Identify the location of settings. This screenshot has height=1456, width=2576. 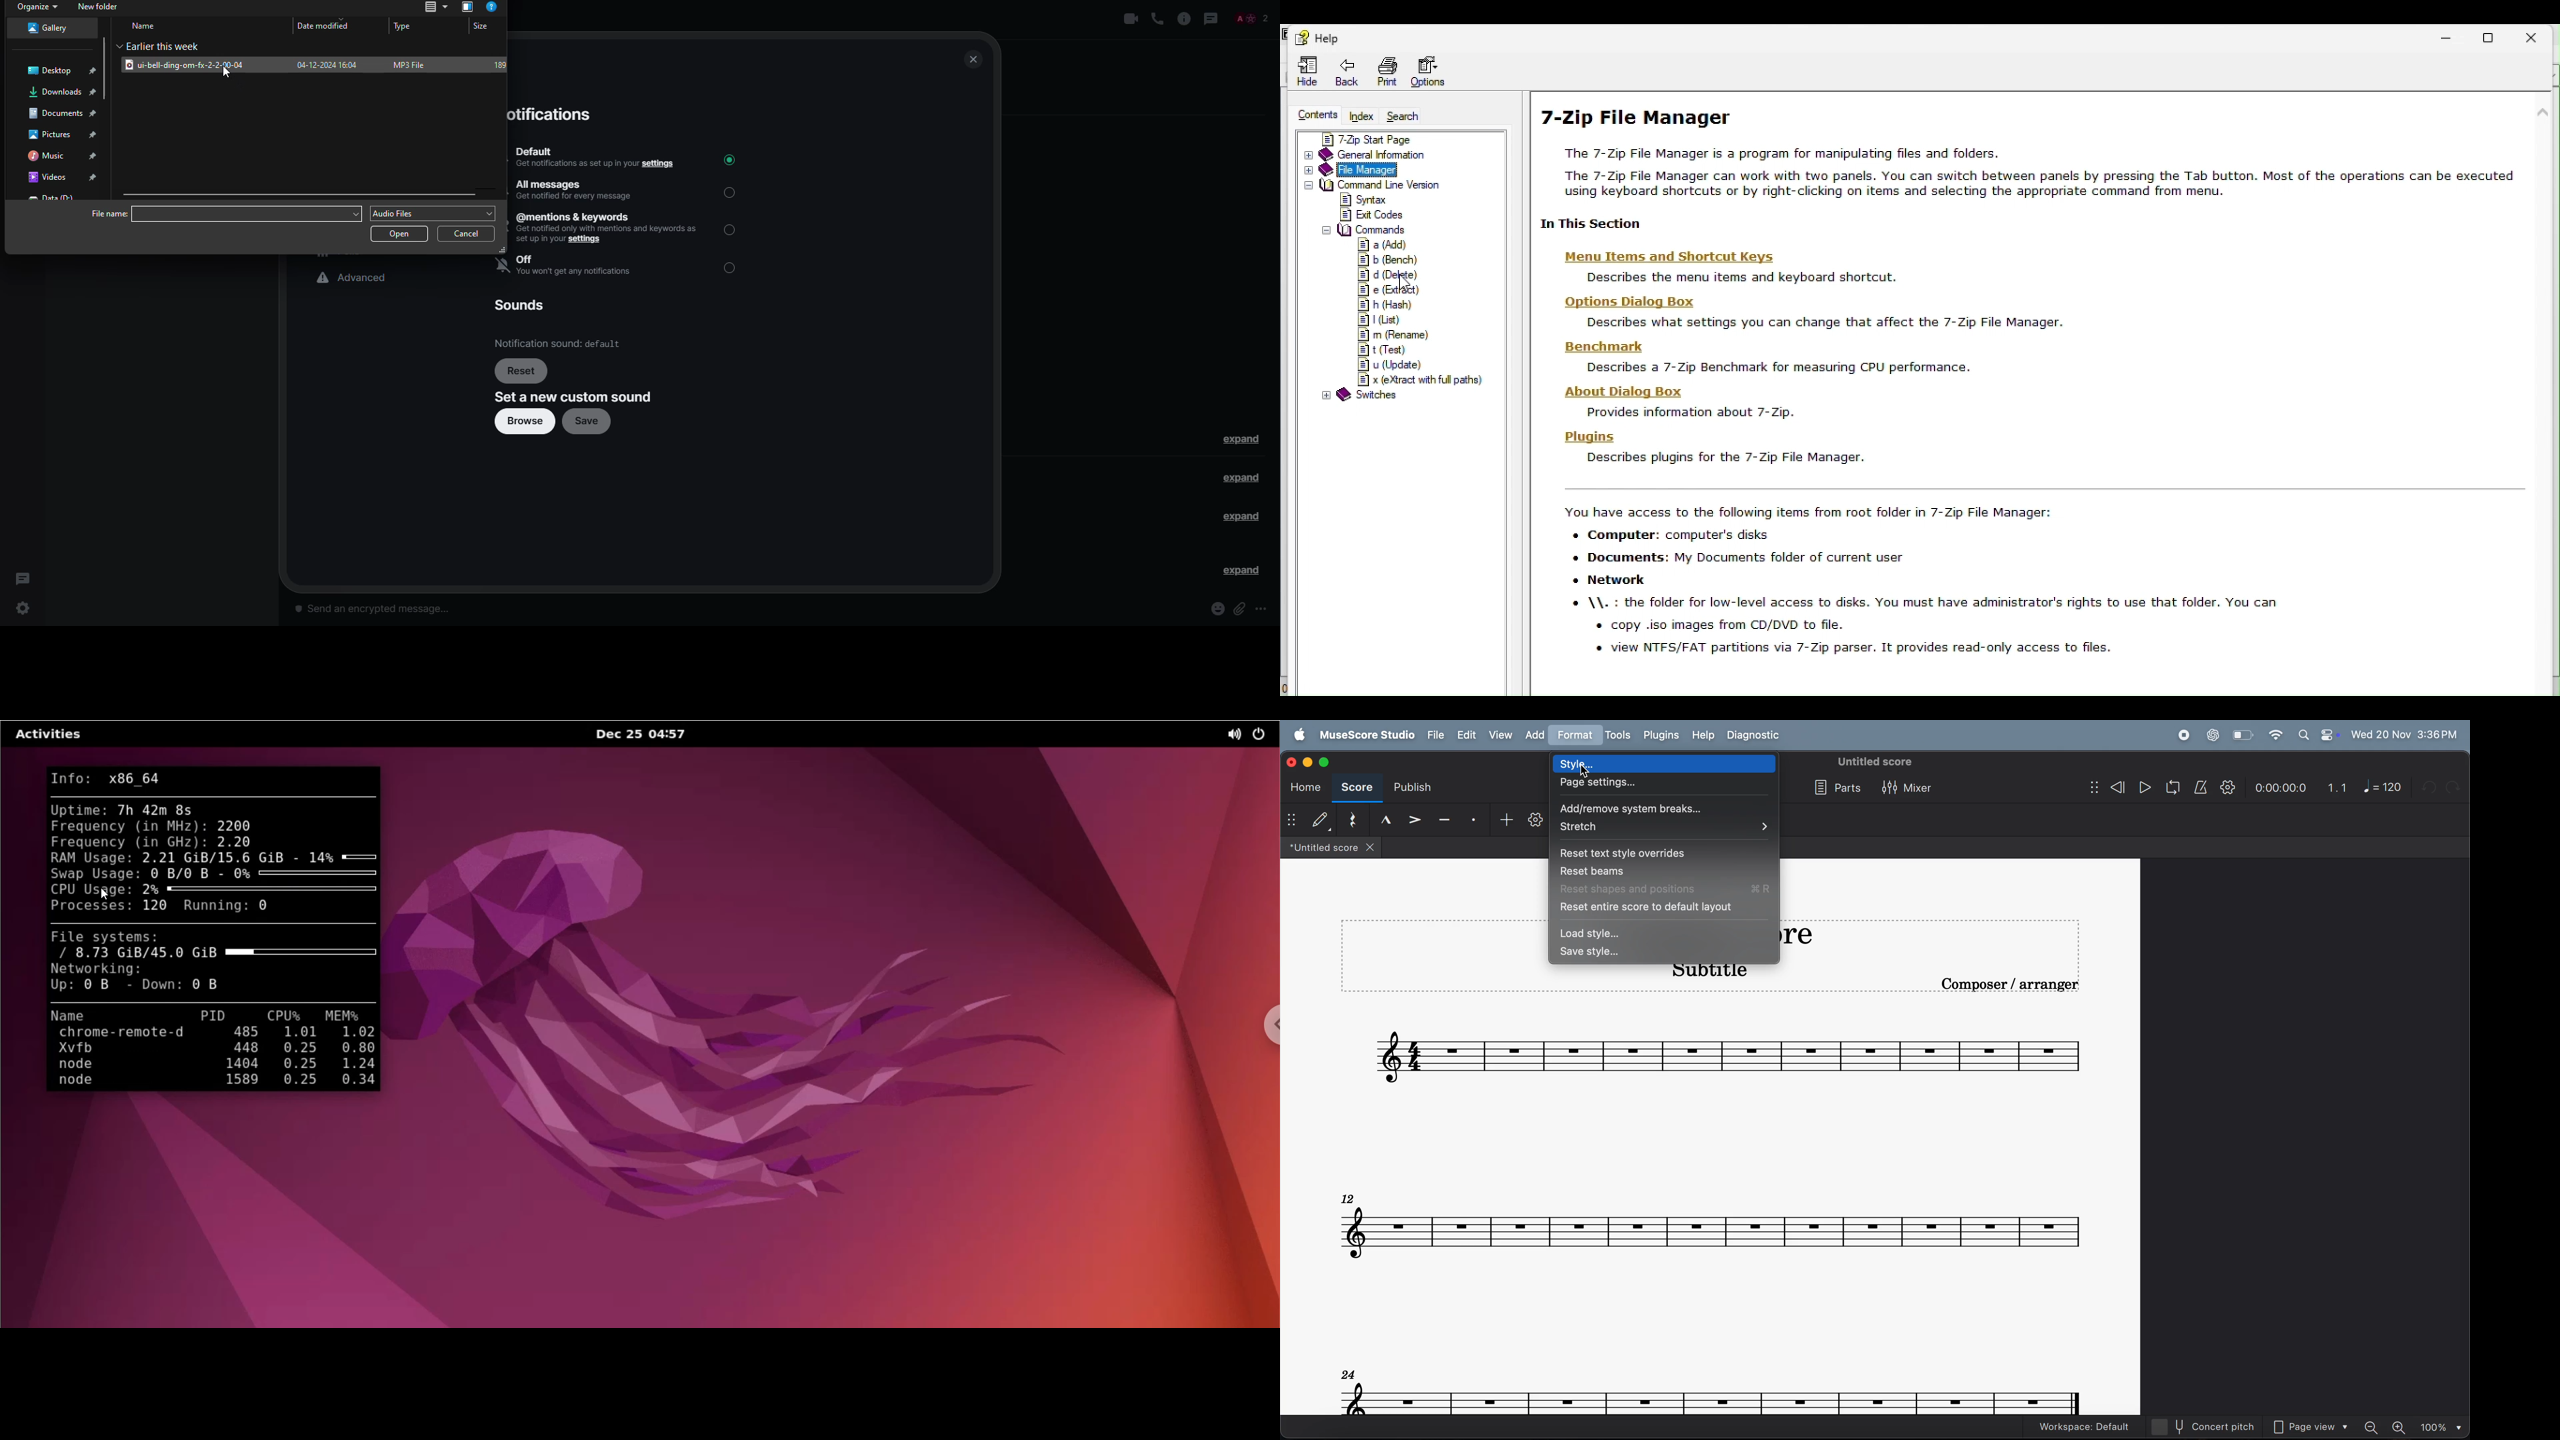
(1536, 823).